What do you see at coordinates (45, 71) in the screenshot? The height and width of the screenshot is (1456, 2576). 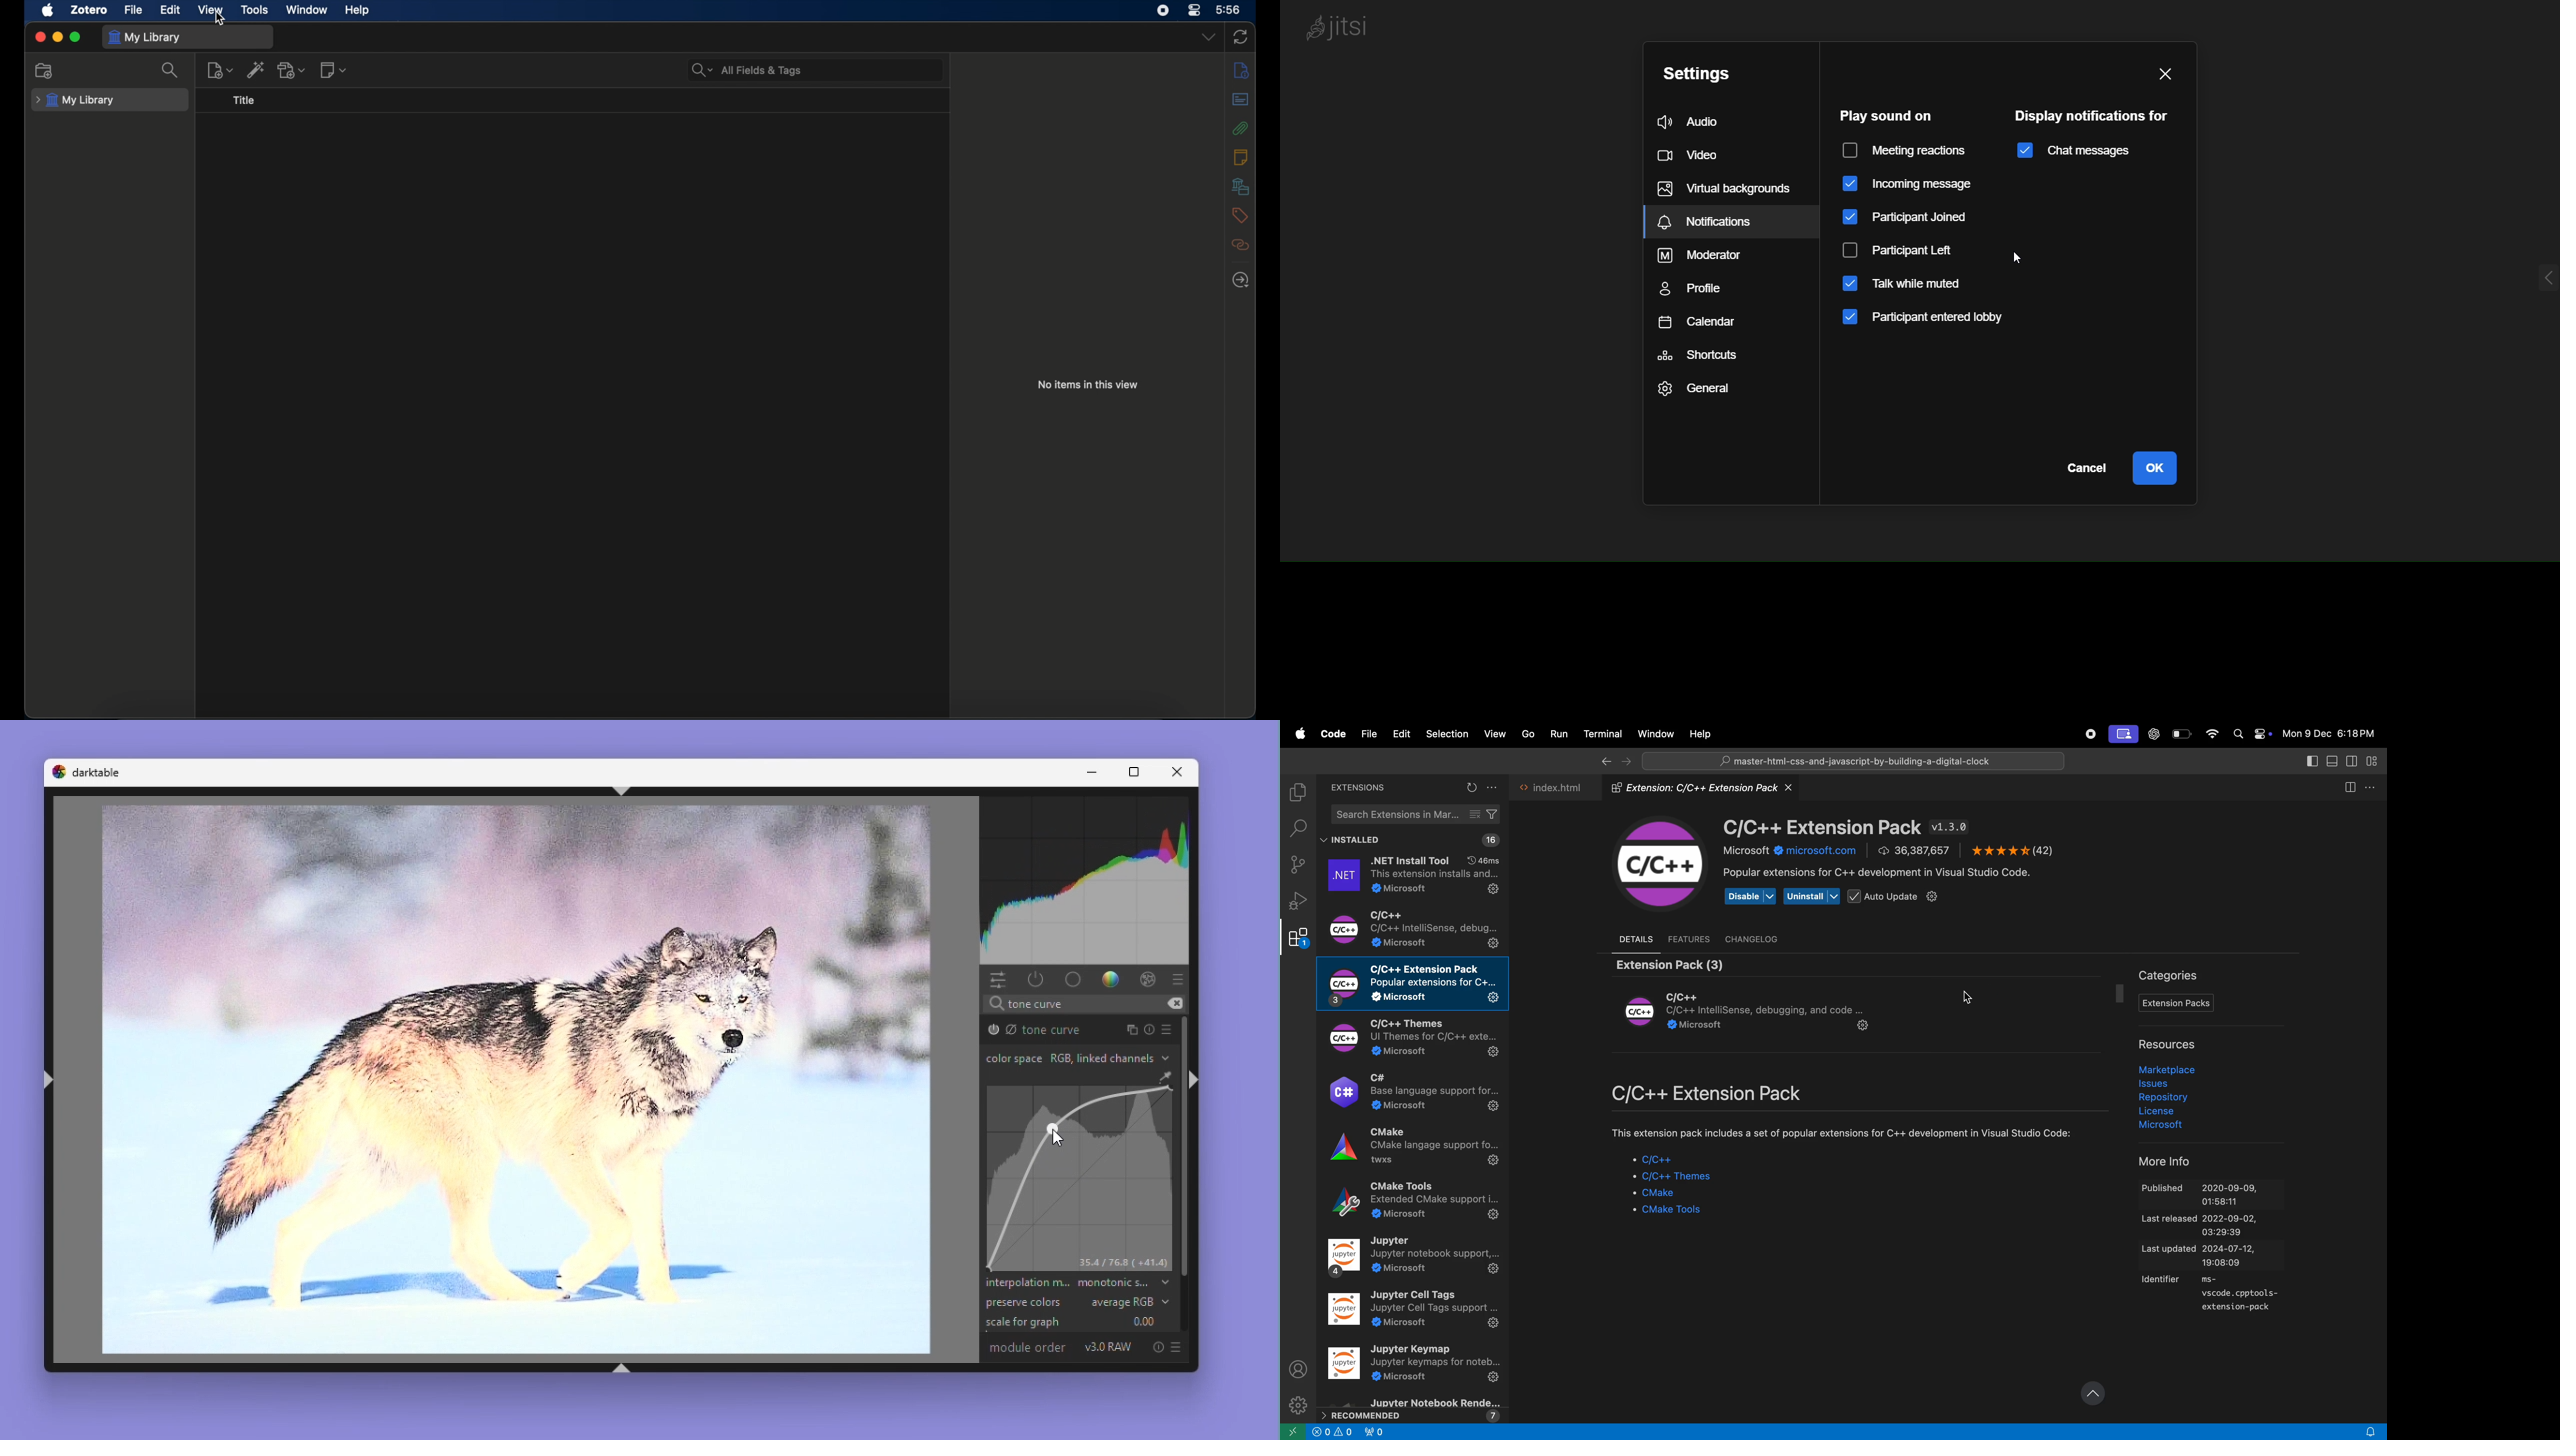 I see `new collection` at bounding box center [45, 71].